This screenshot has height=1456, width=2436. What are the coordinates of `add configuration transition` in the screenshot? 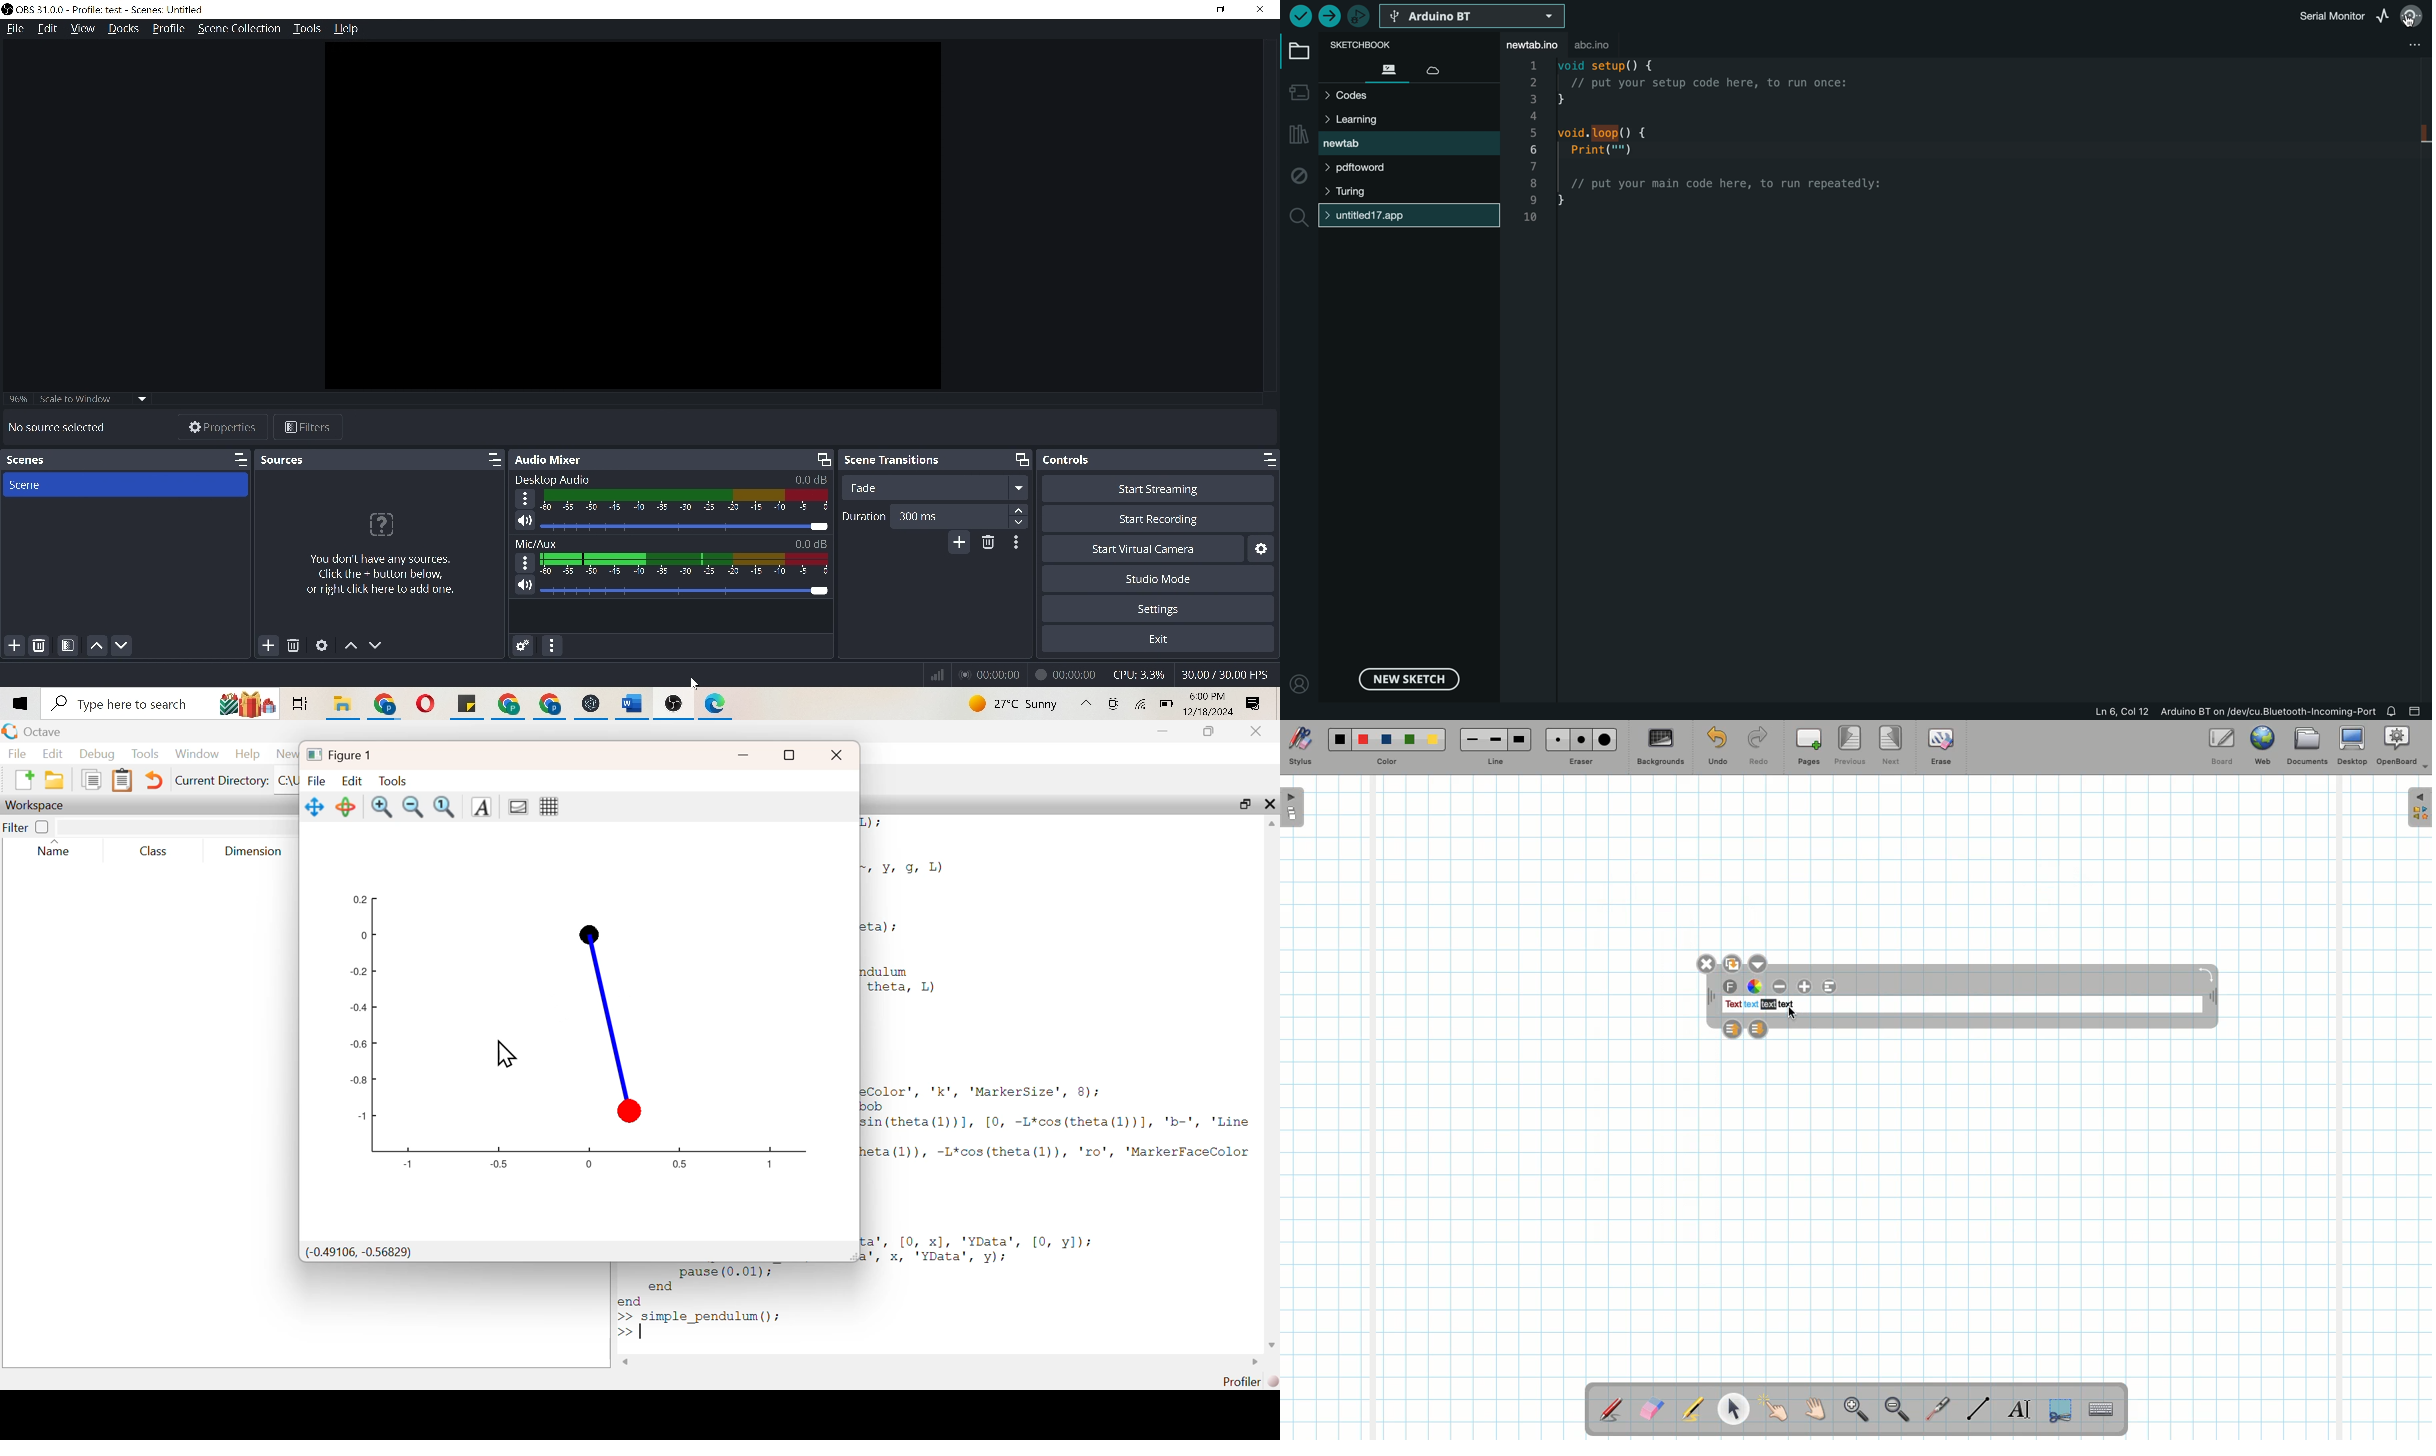 It's located at (959, 545).